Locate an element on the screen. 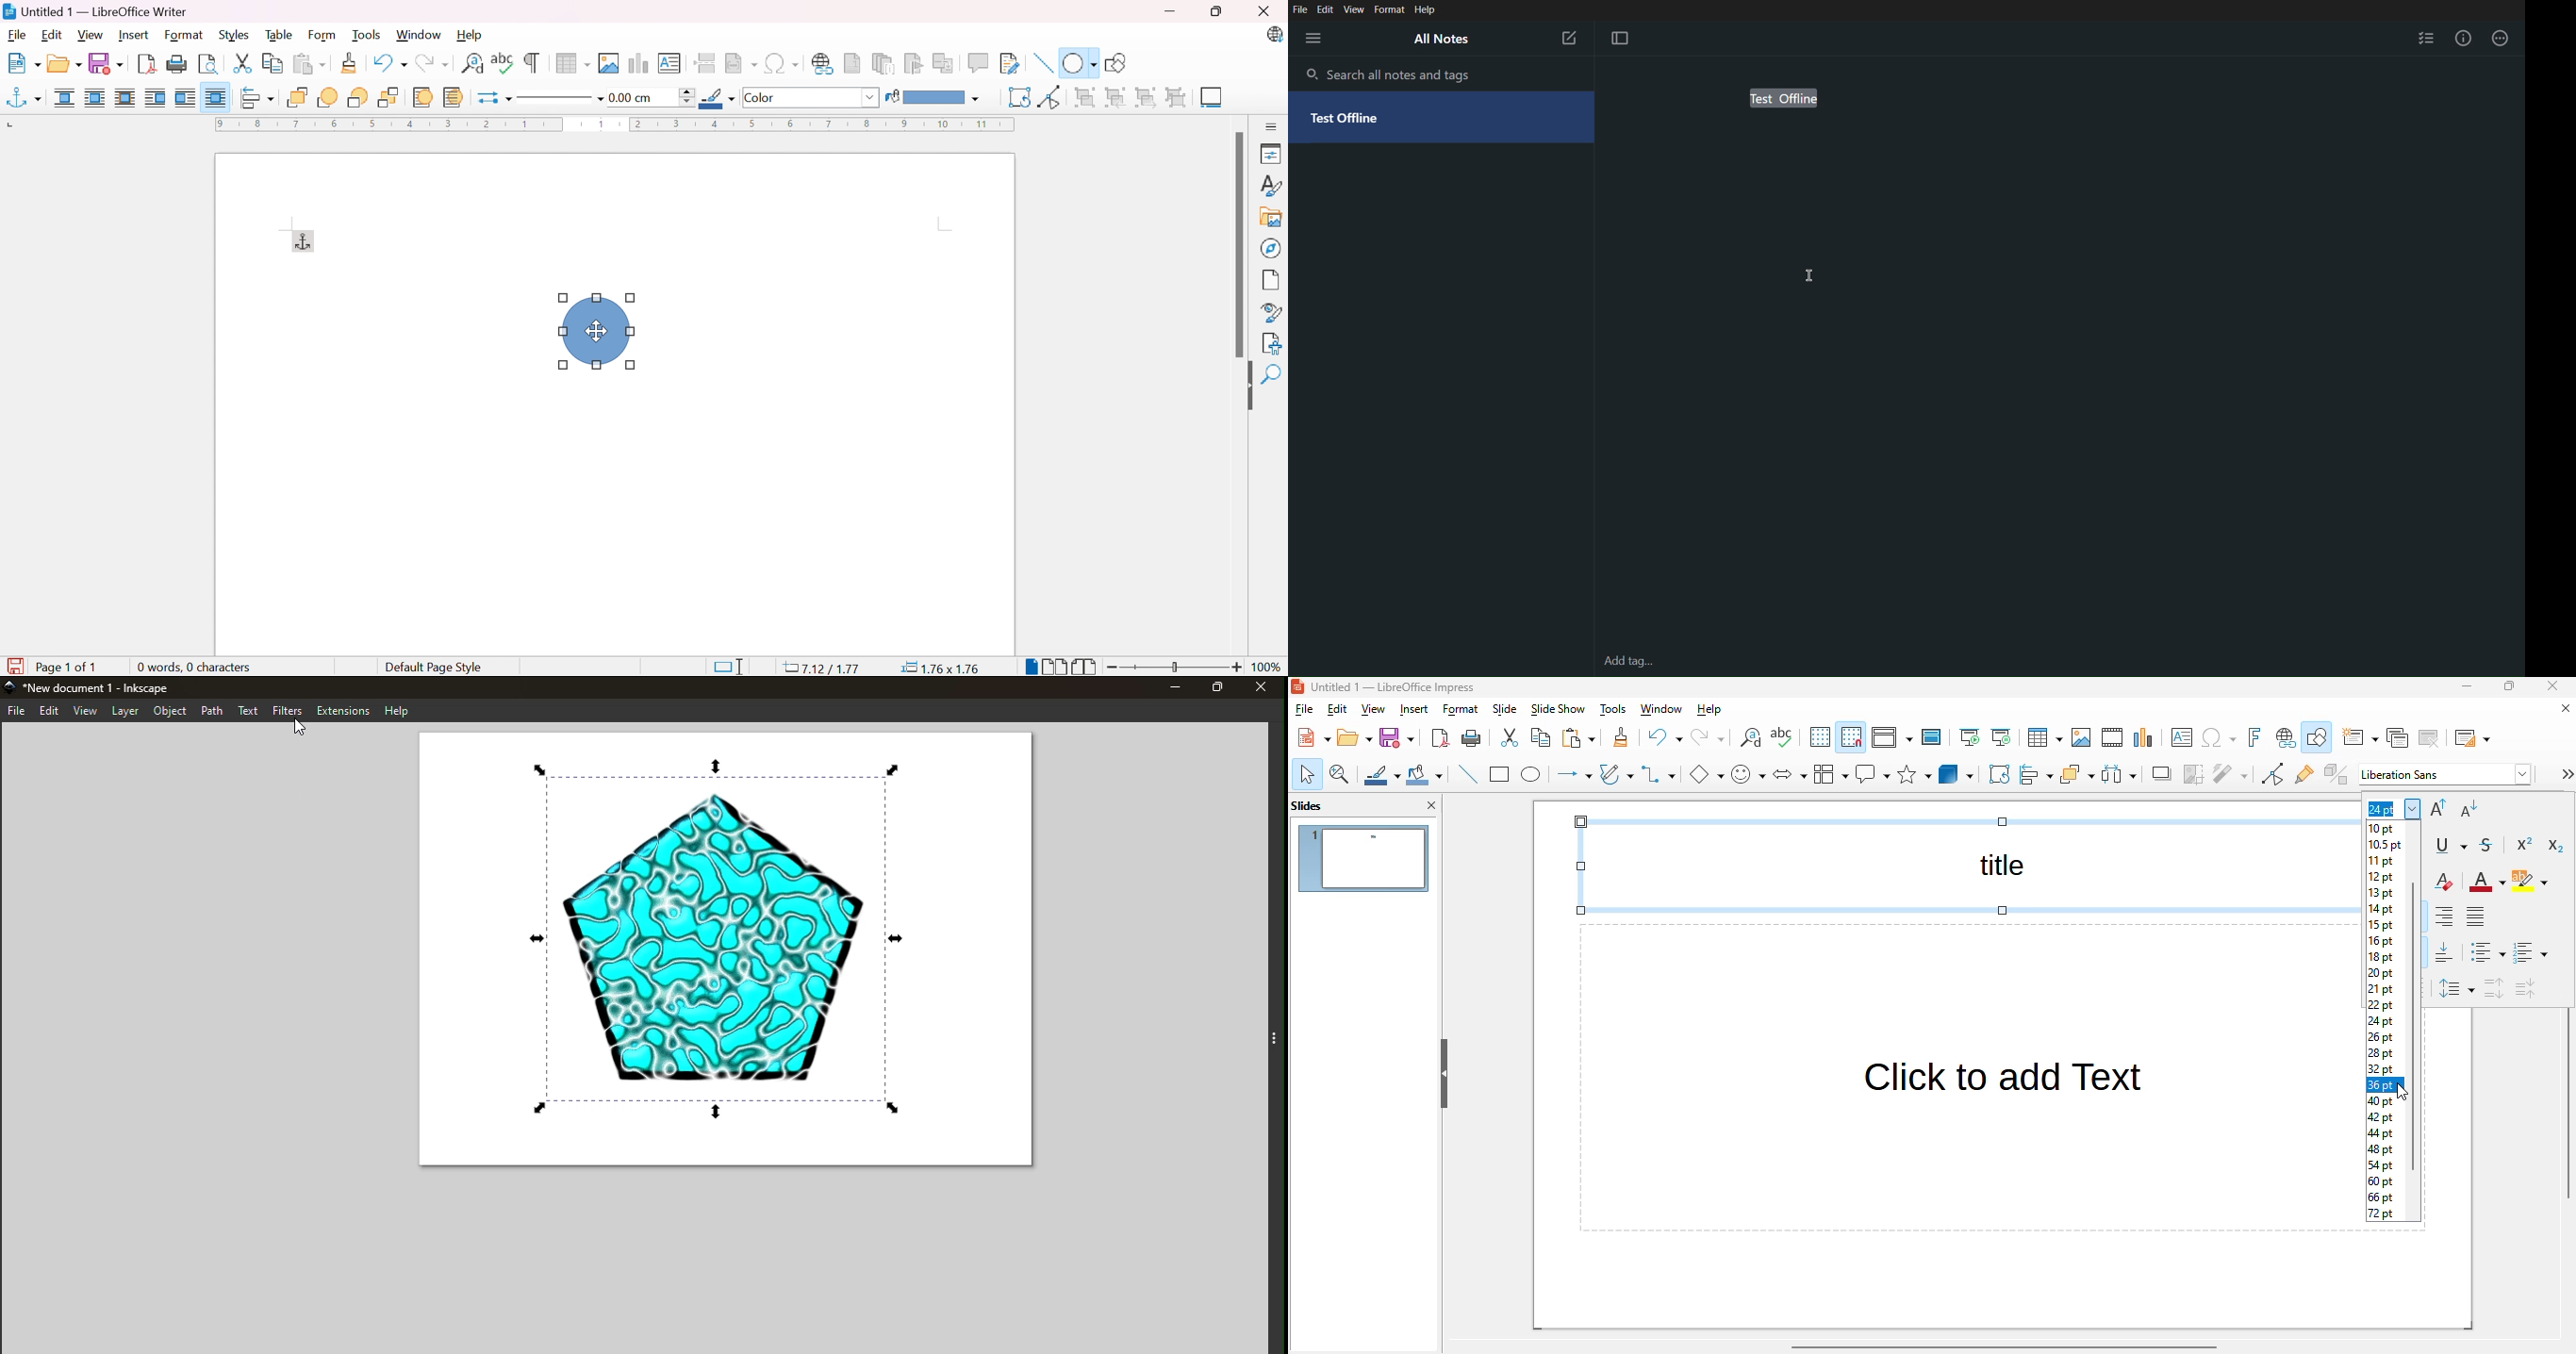  minimize is located at coordinates (2469, 686).